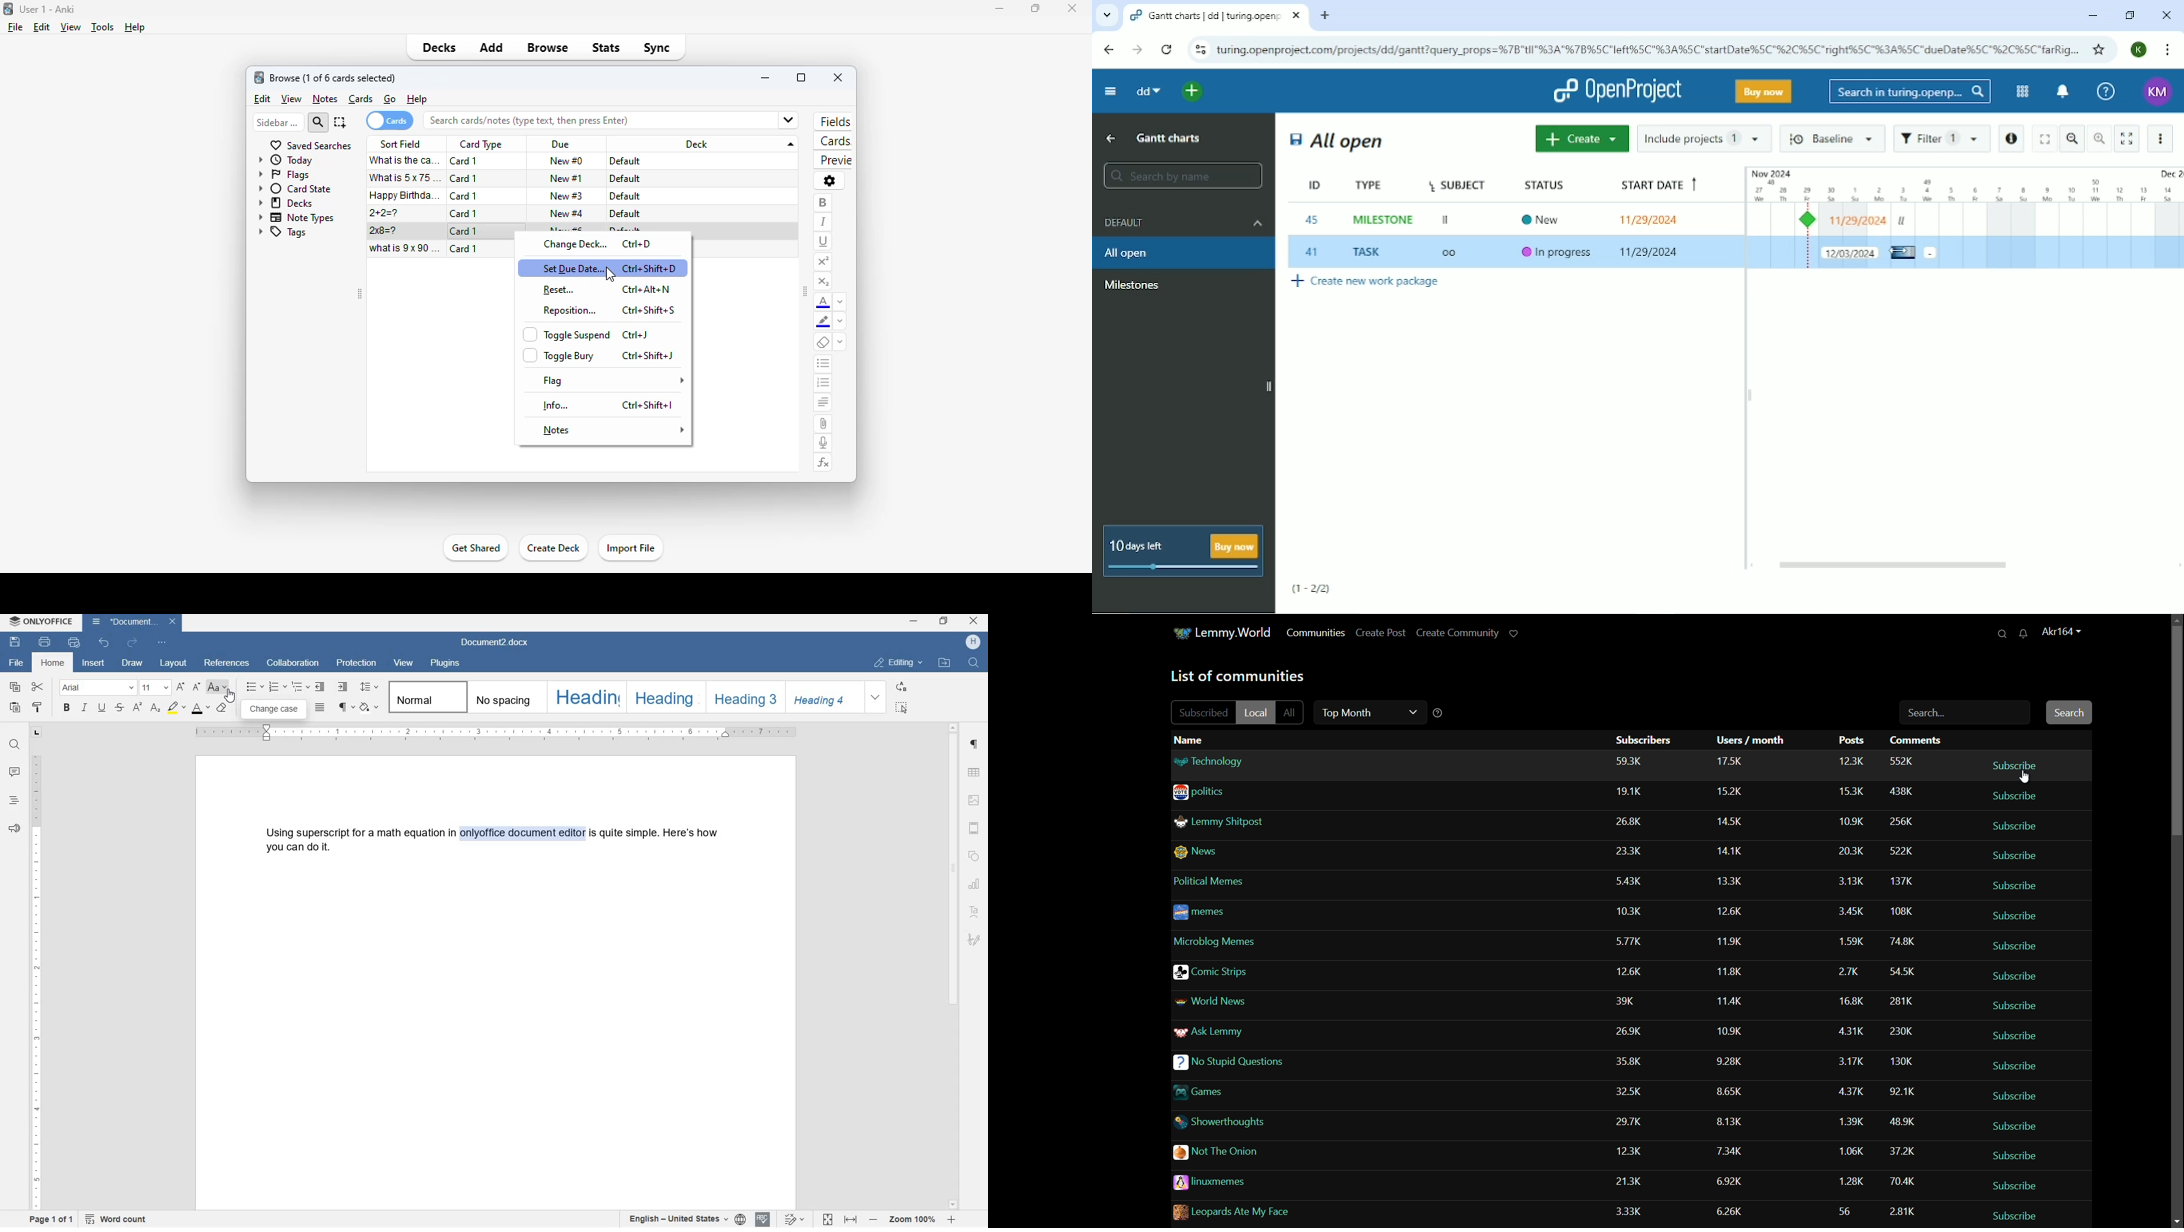 The width and height of the screenshot is (2184, 1232). I want to click on toggle suspend, so click(567, 334).